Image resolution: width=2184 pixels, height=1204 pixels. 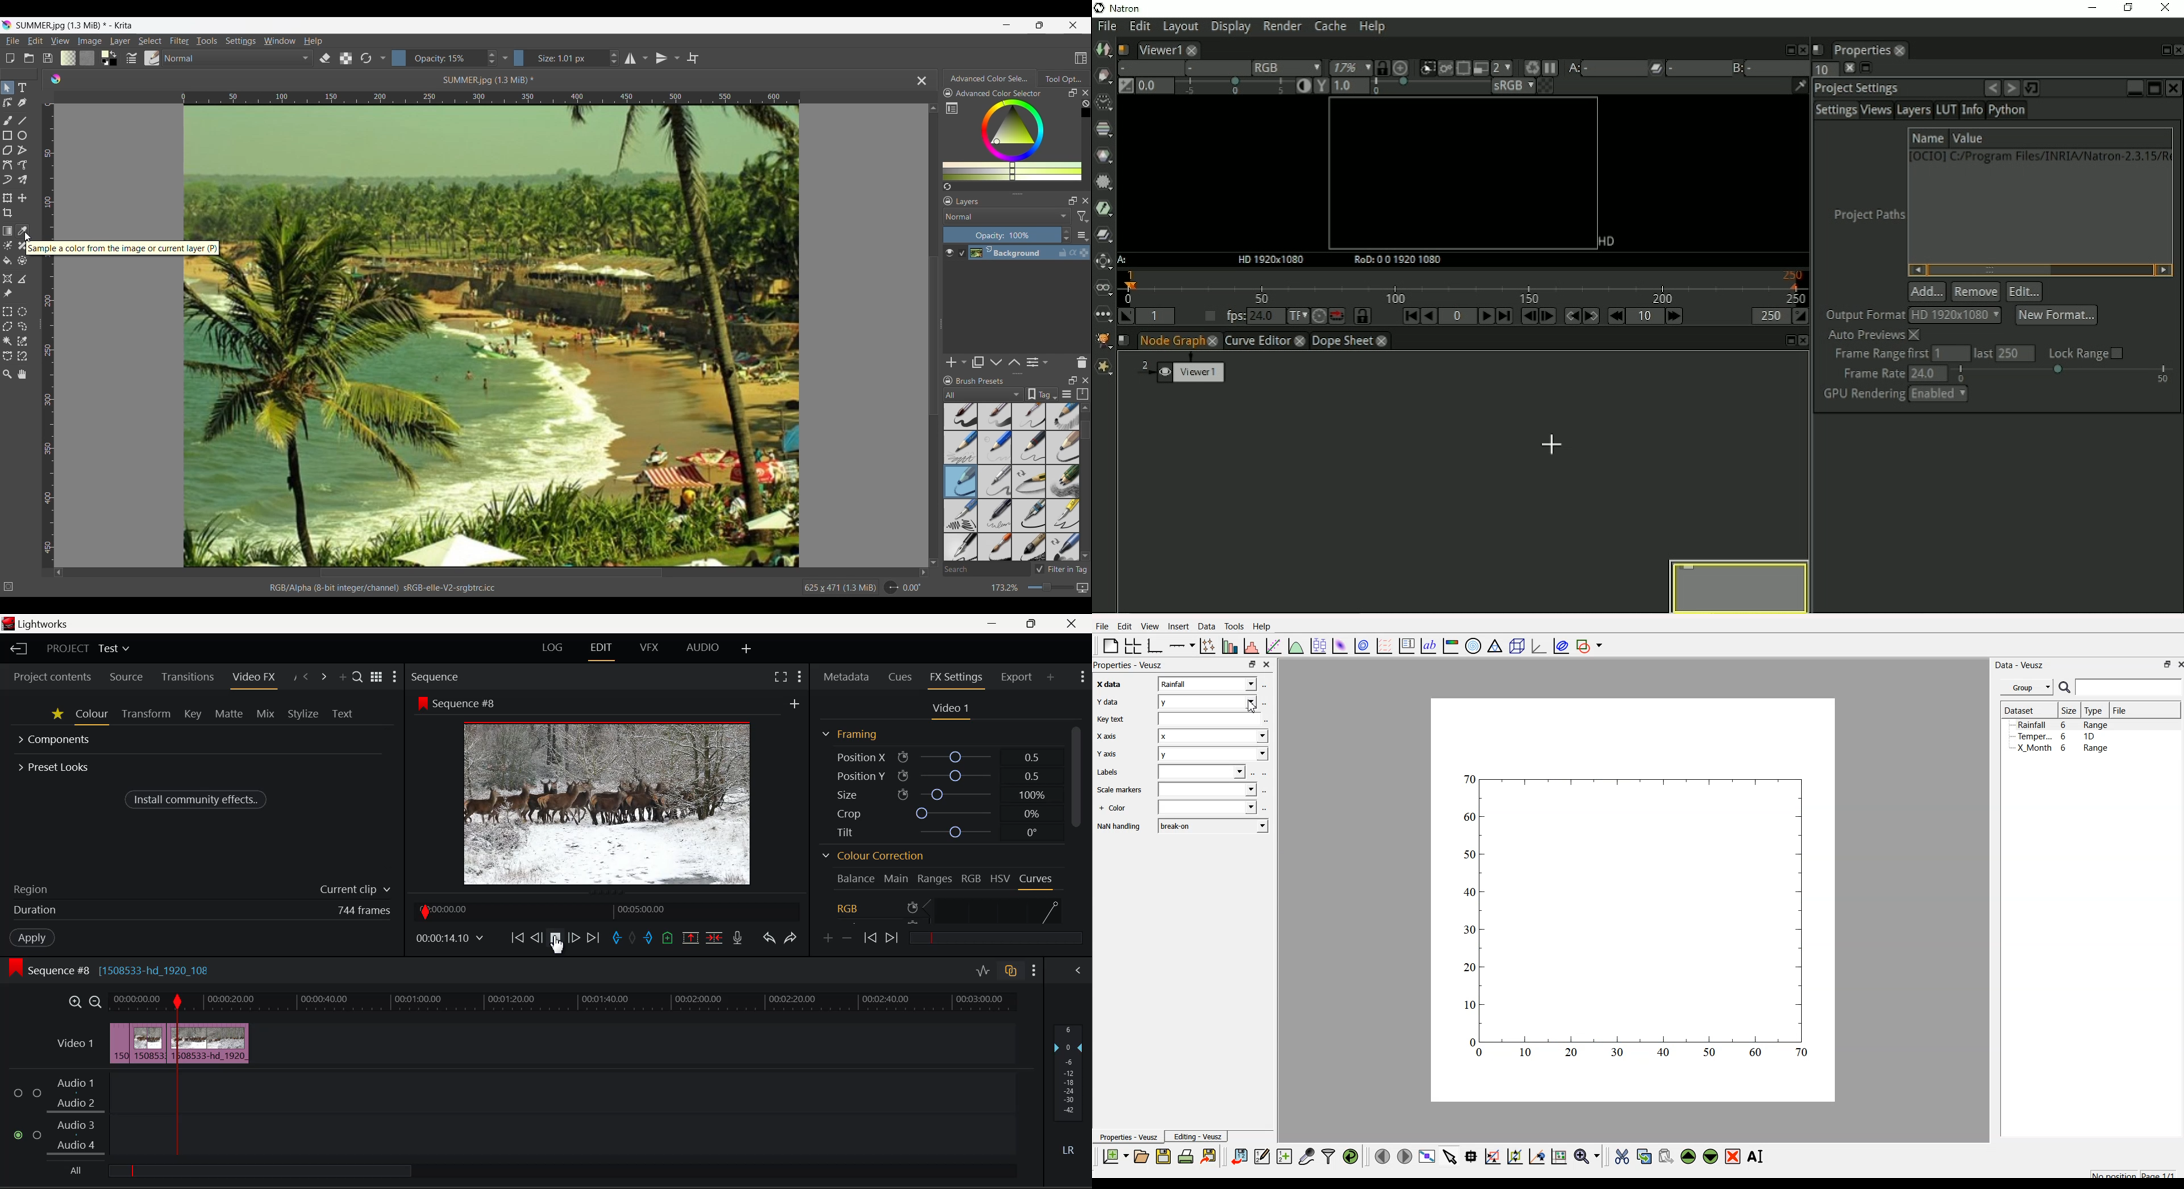 What do you see at coordinates (152, 58) in the screenshot?
I see `Choose brush preset` at bounding box center [152, 58].